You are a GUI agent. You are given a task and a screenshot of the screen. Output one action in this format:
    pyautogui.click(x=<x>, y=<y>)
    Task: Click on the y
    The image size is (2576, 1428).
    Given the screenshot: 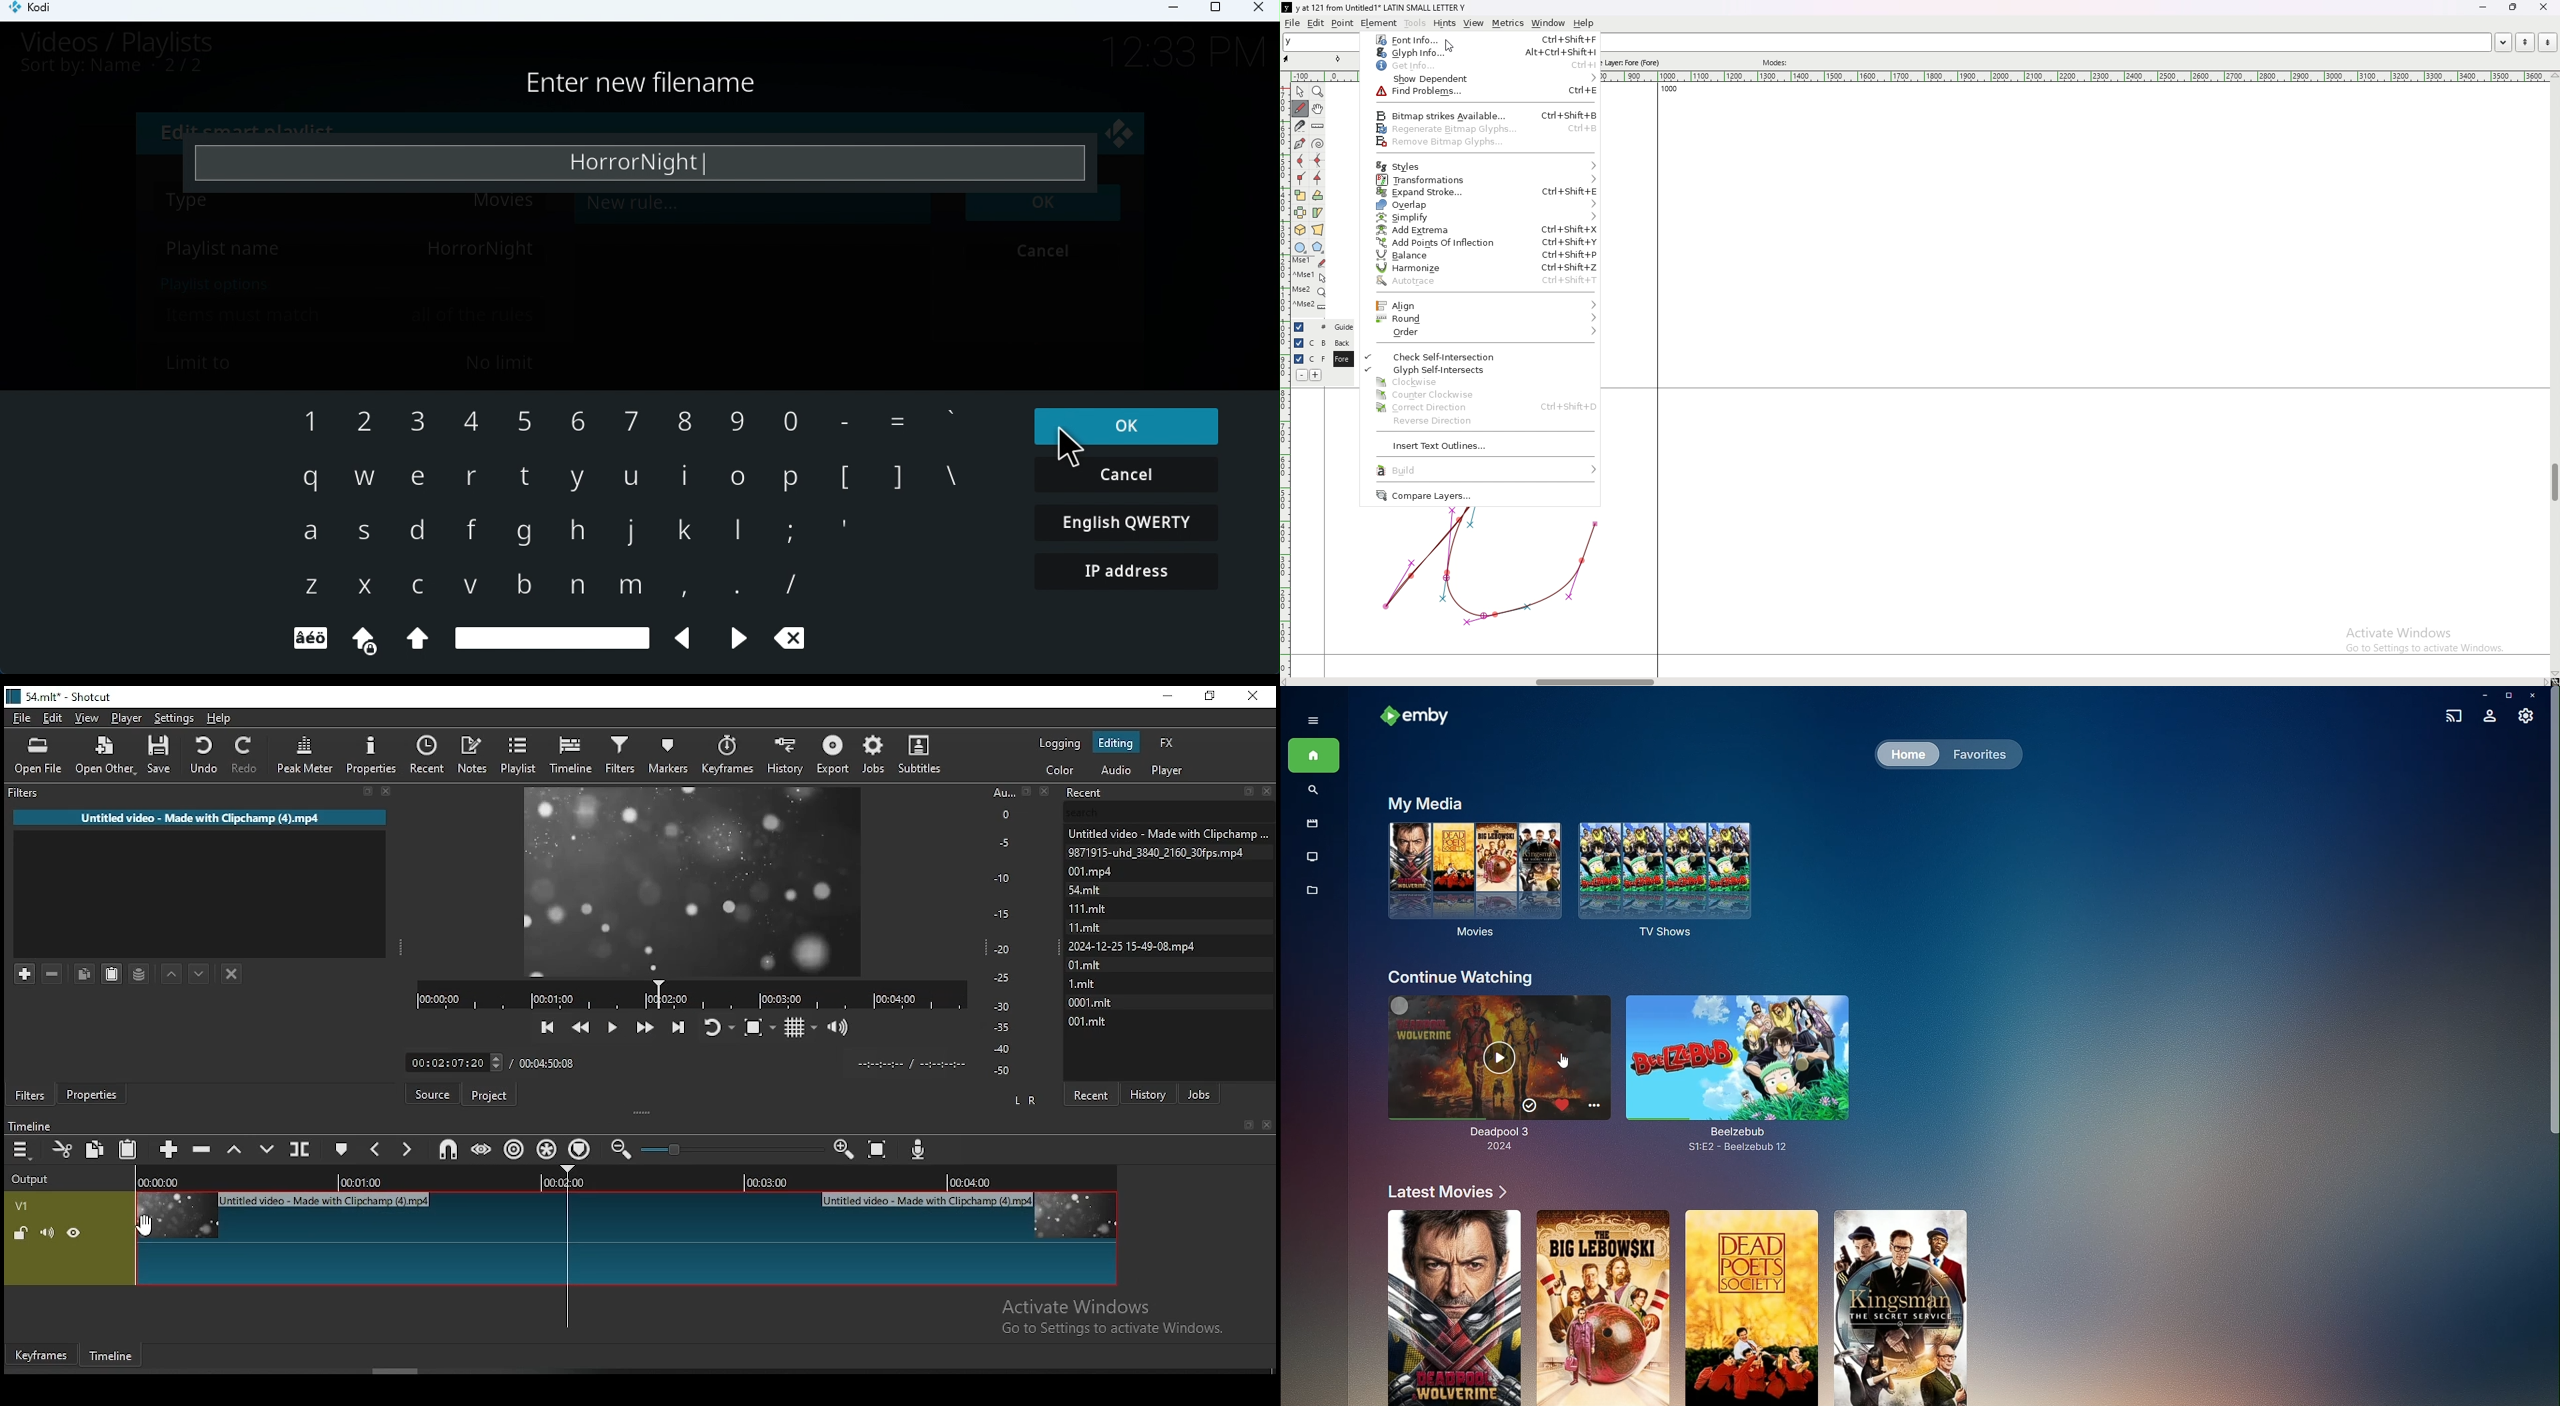 What is the action you would take?
    pyautogui.click(x=1309, y=44)
    